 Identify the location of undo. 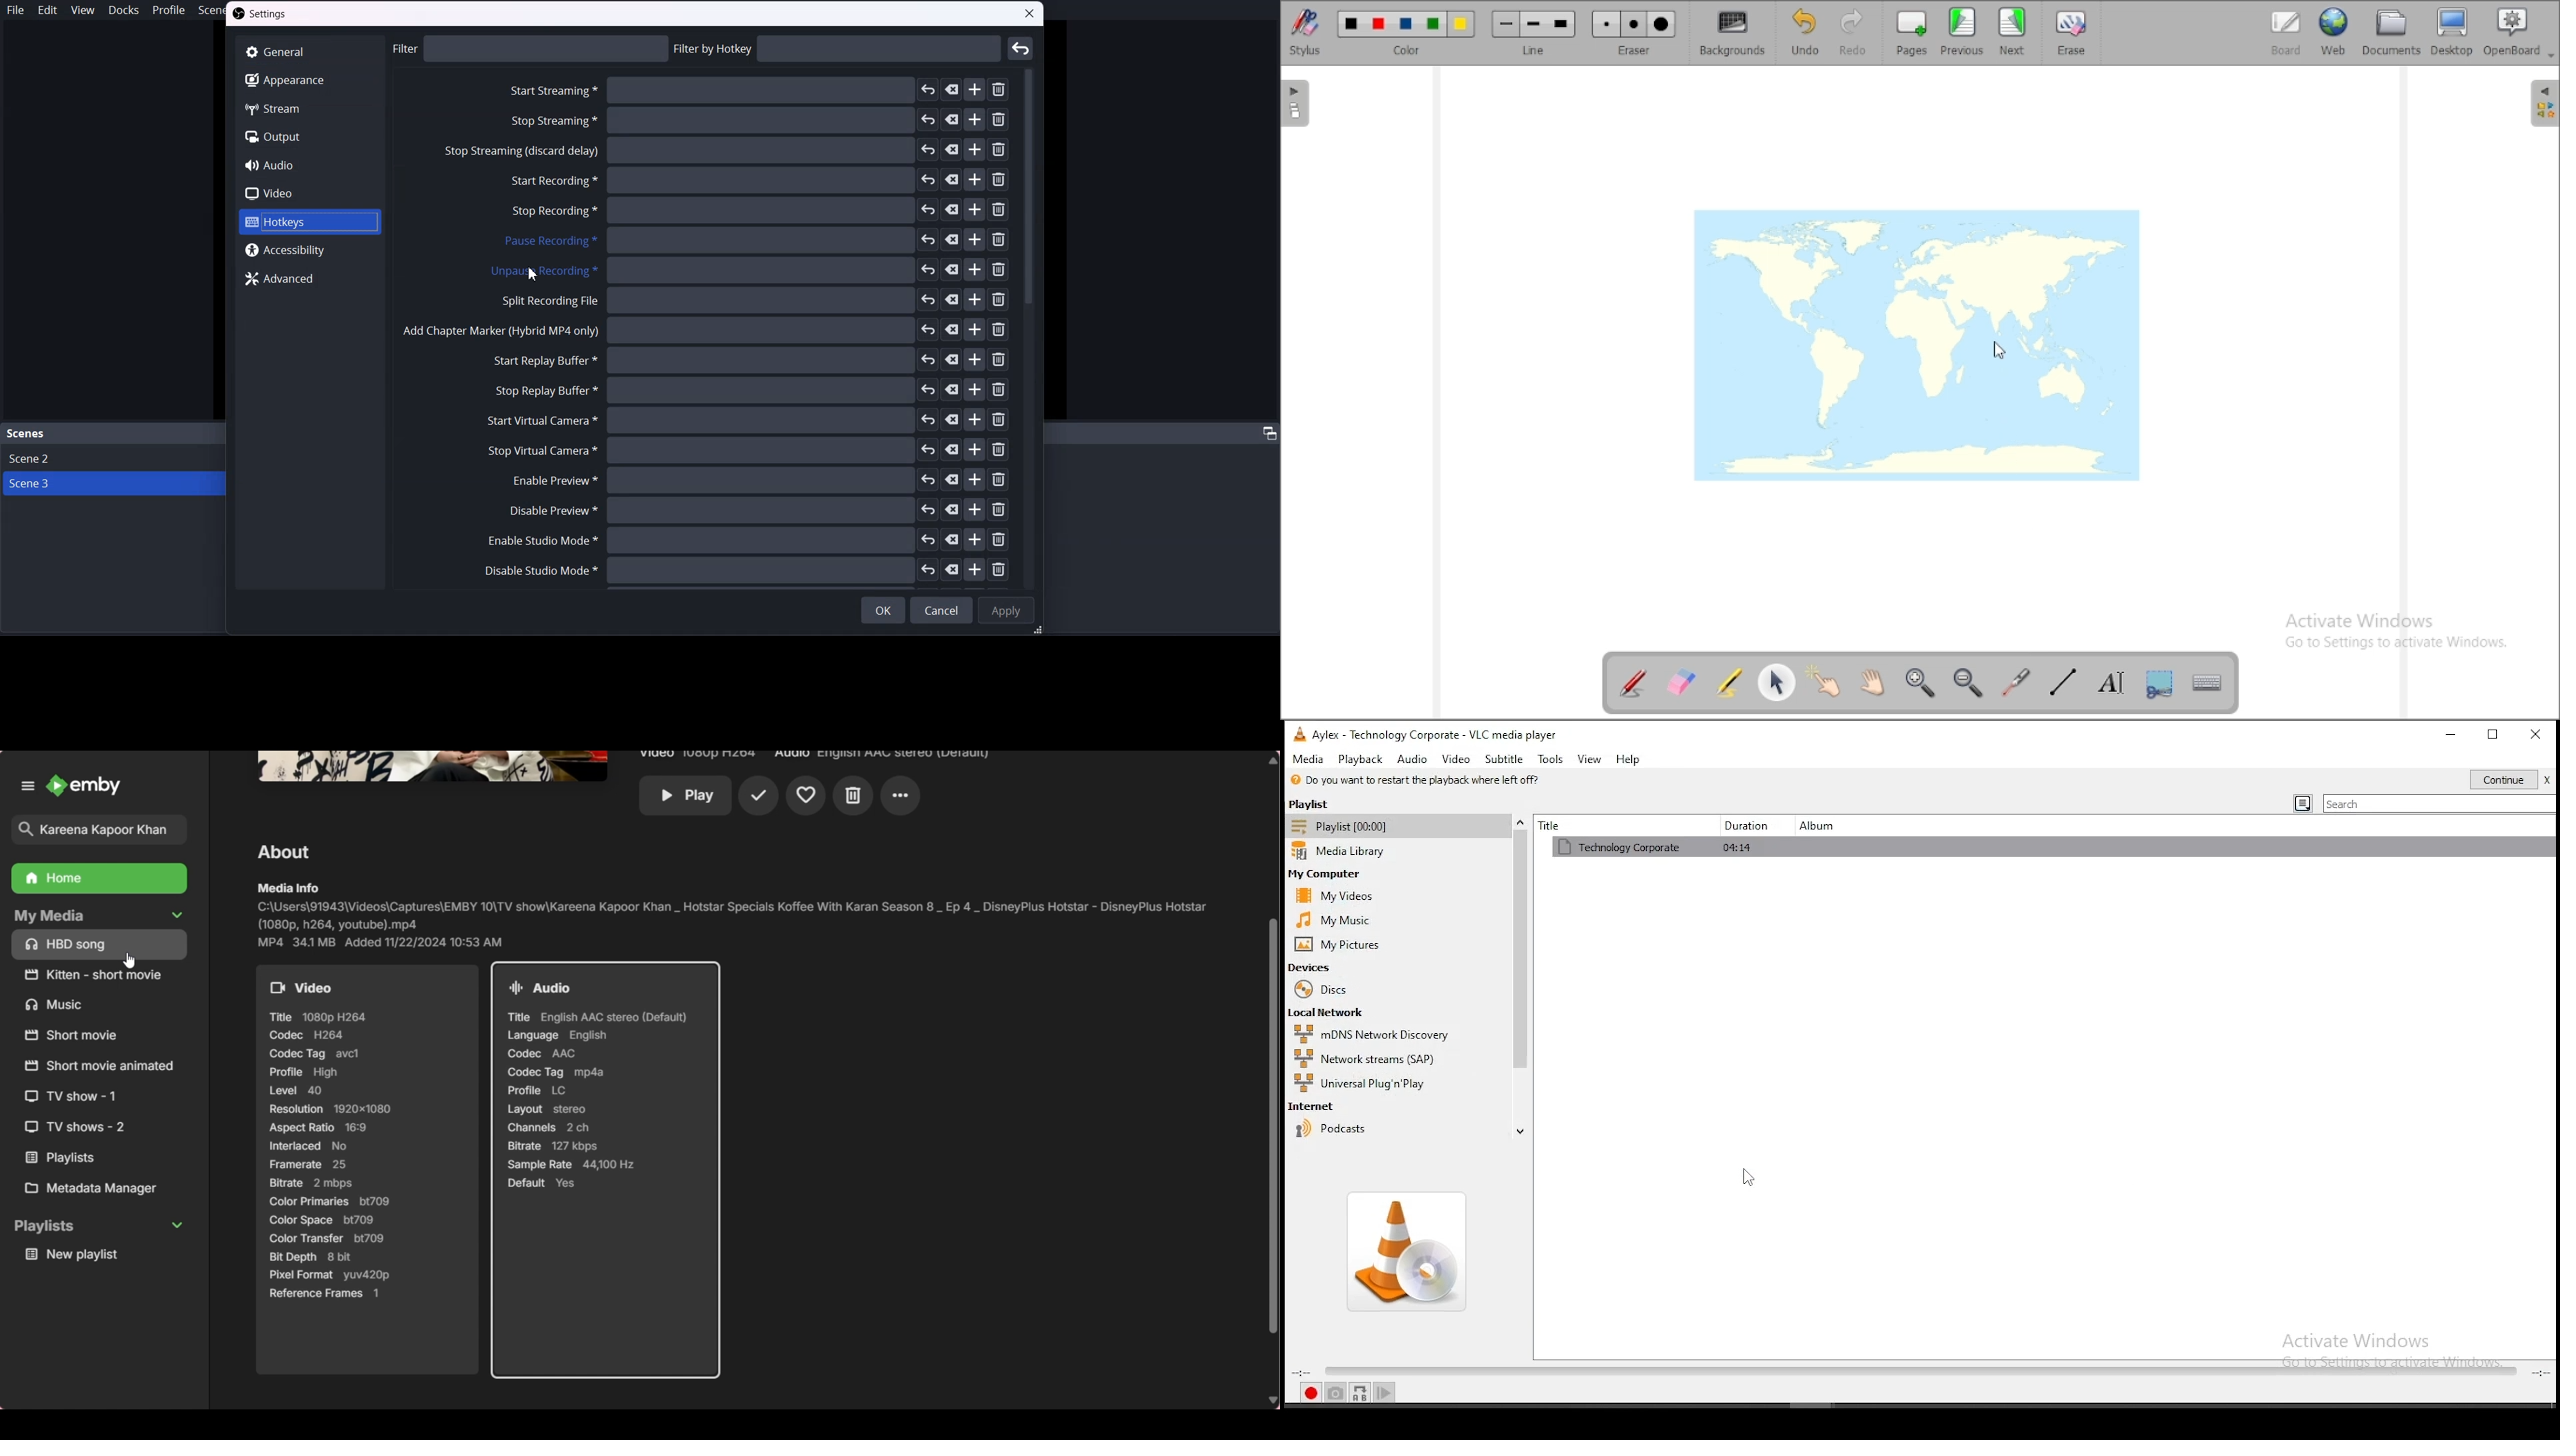
(1807, 32).